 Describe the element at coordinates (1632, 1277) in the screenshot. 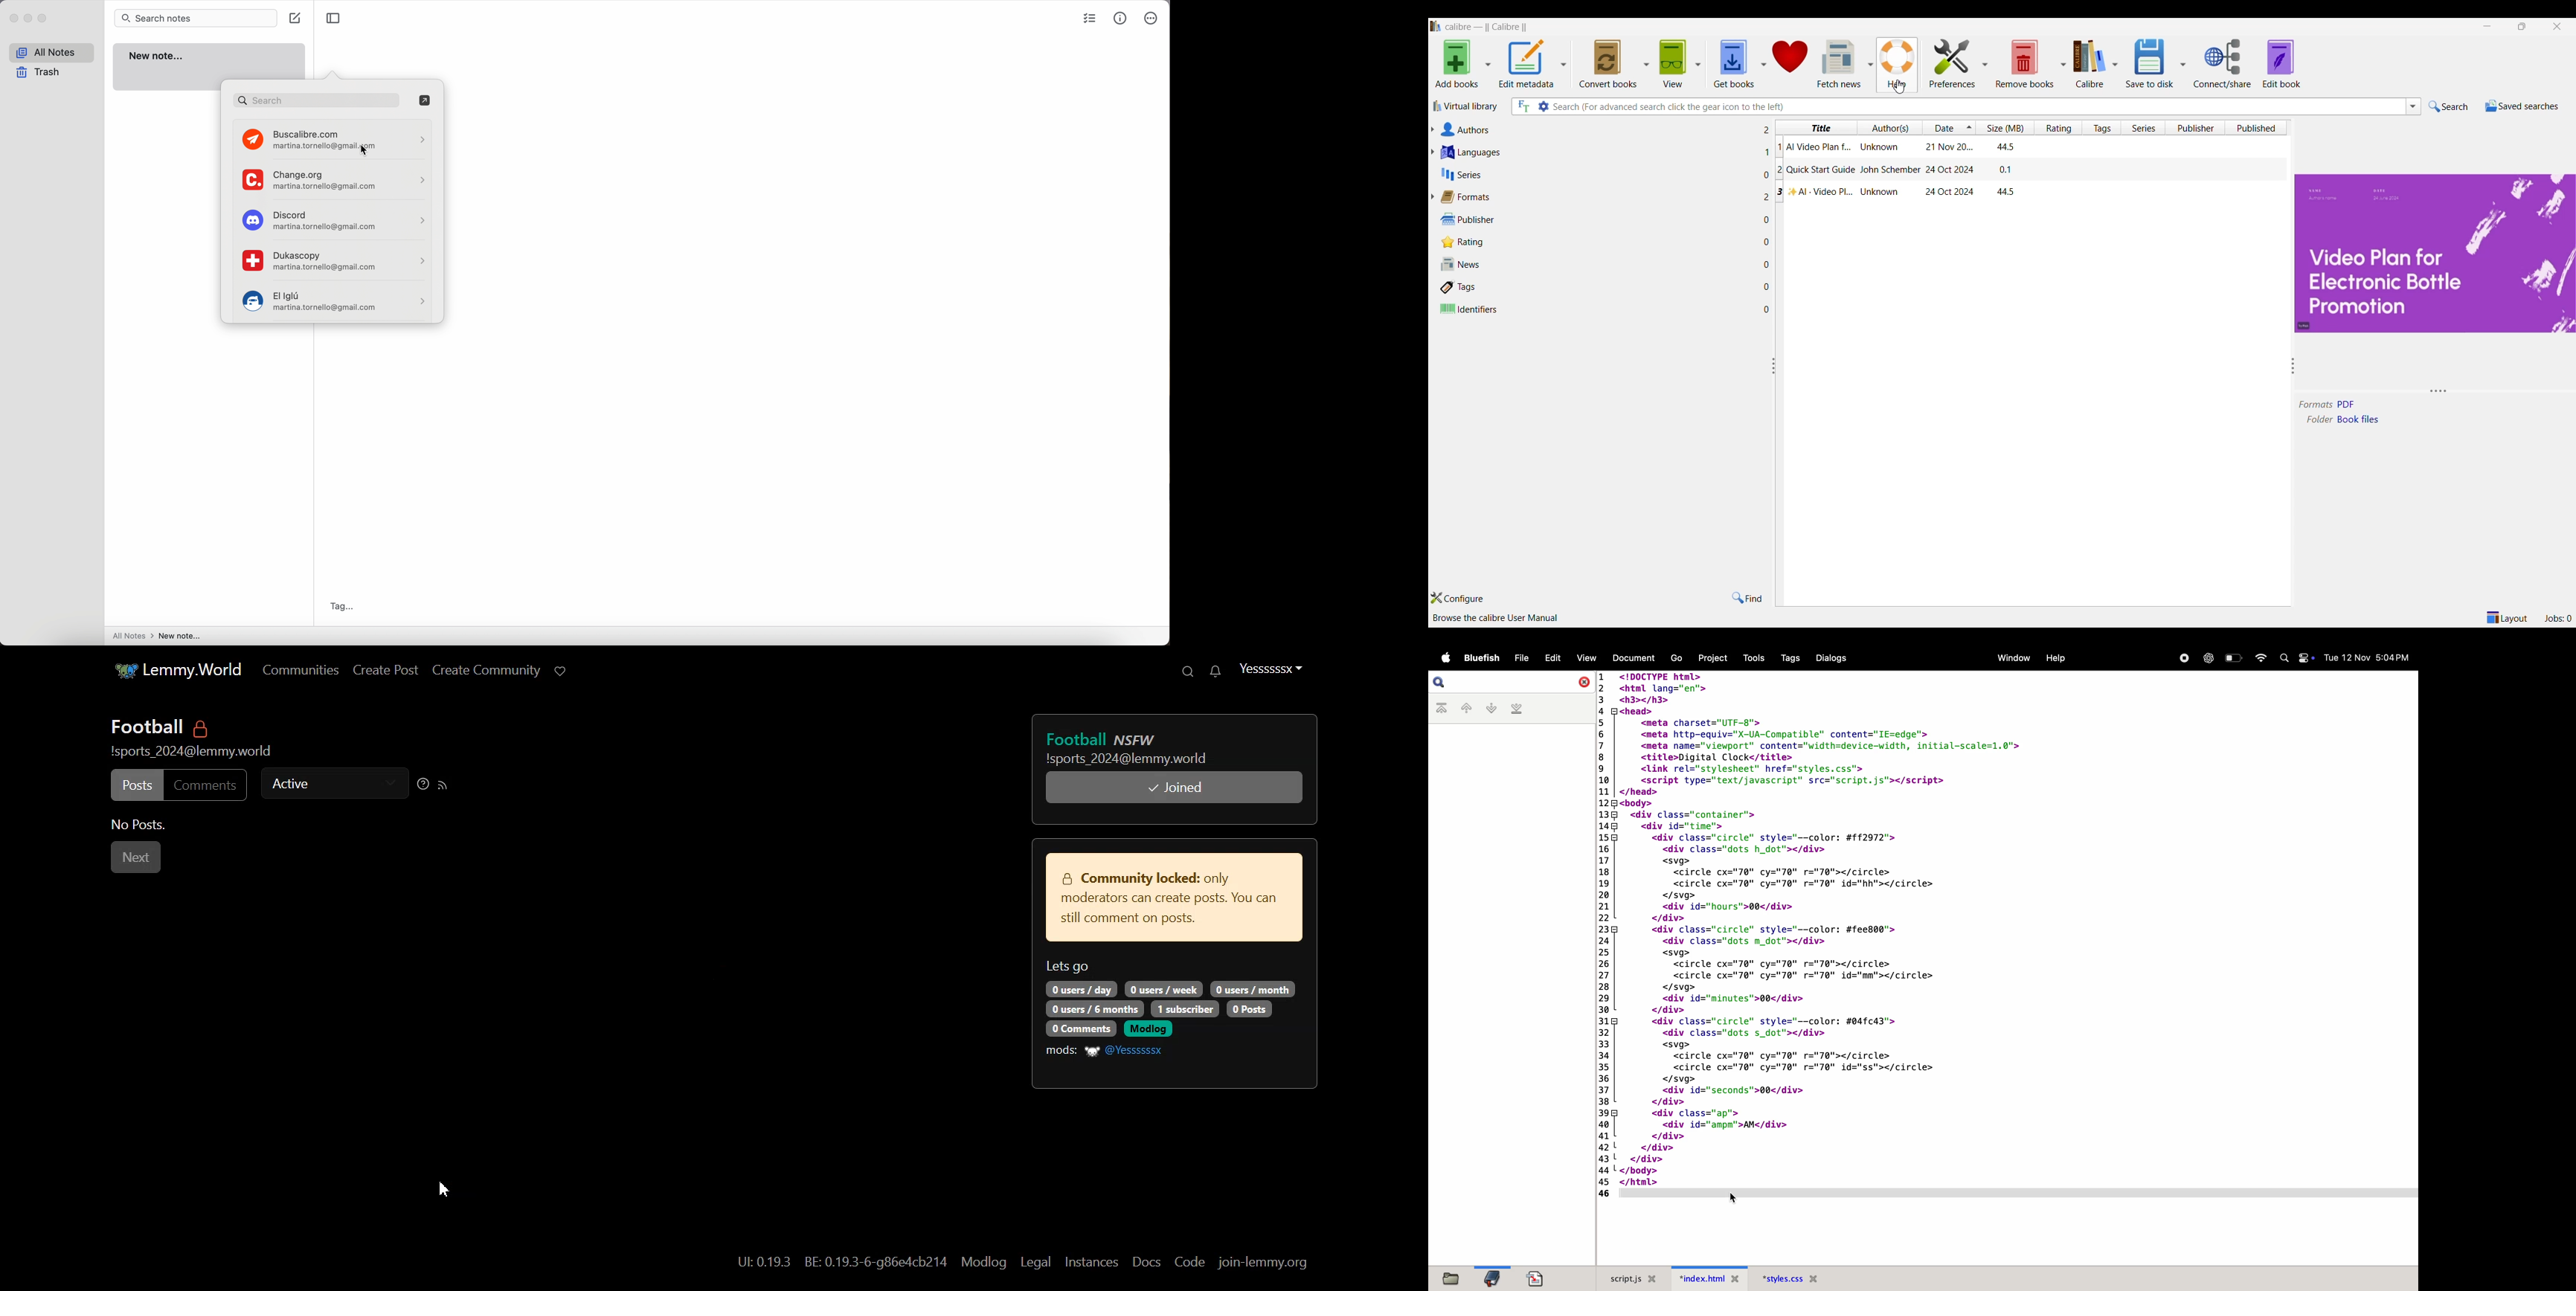

I see `script.js` at that location.